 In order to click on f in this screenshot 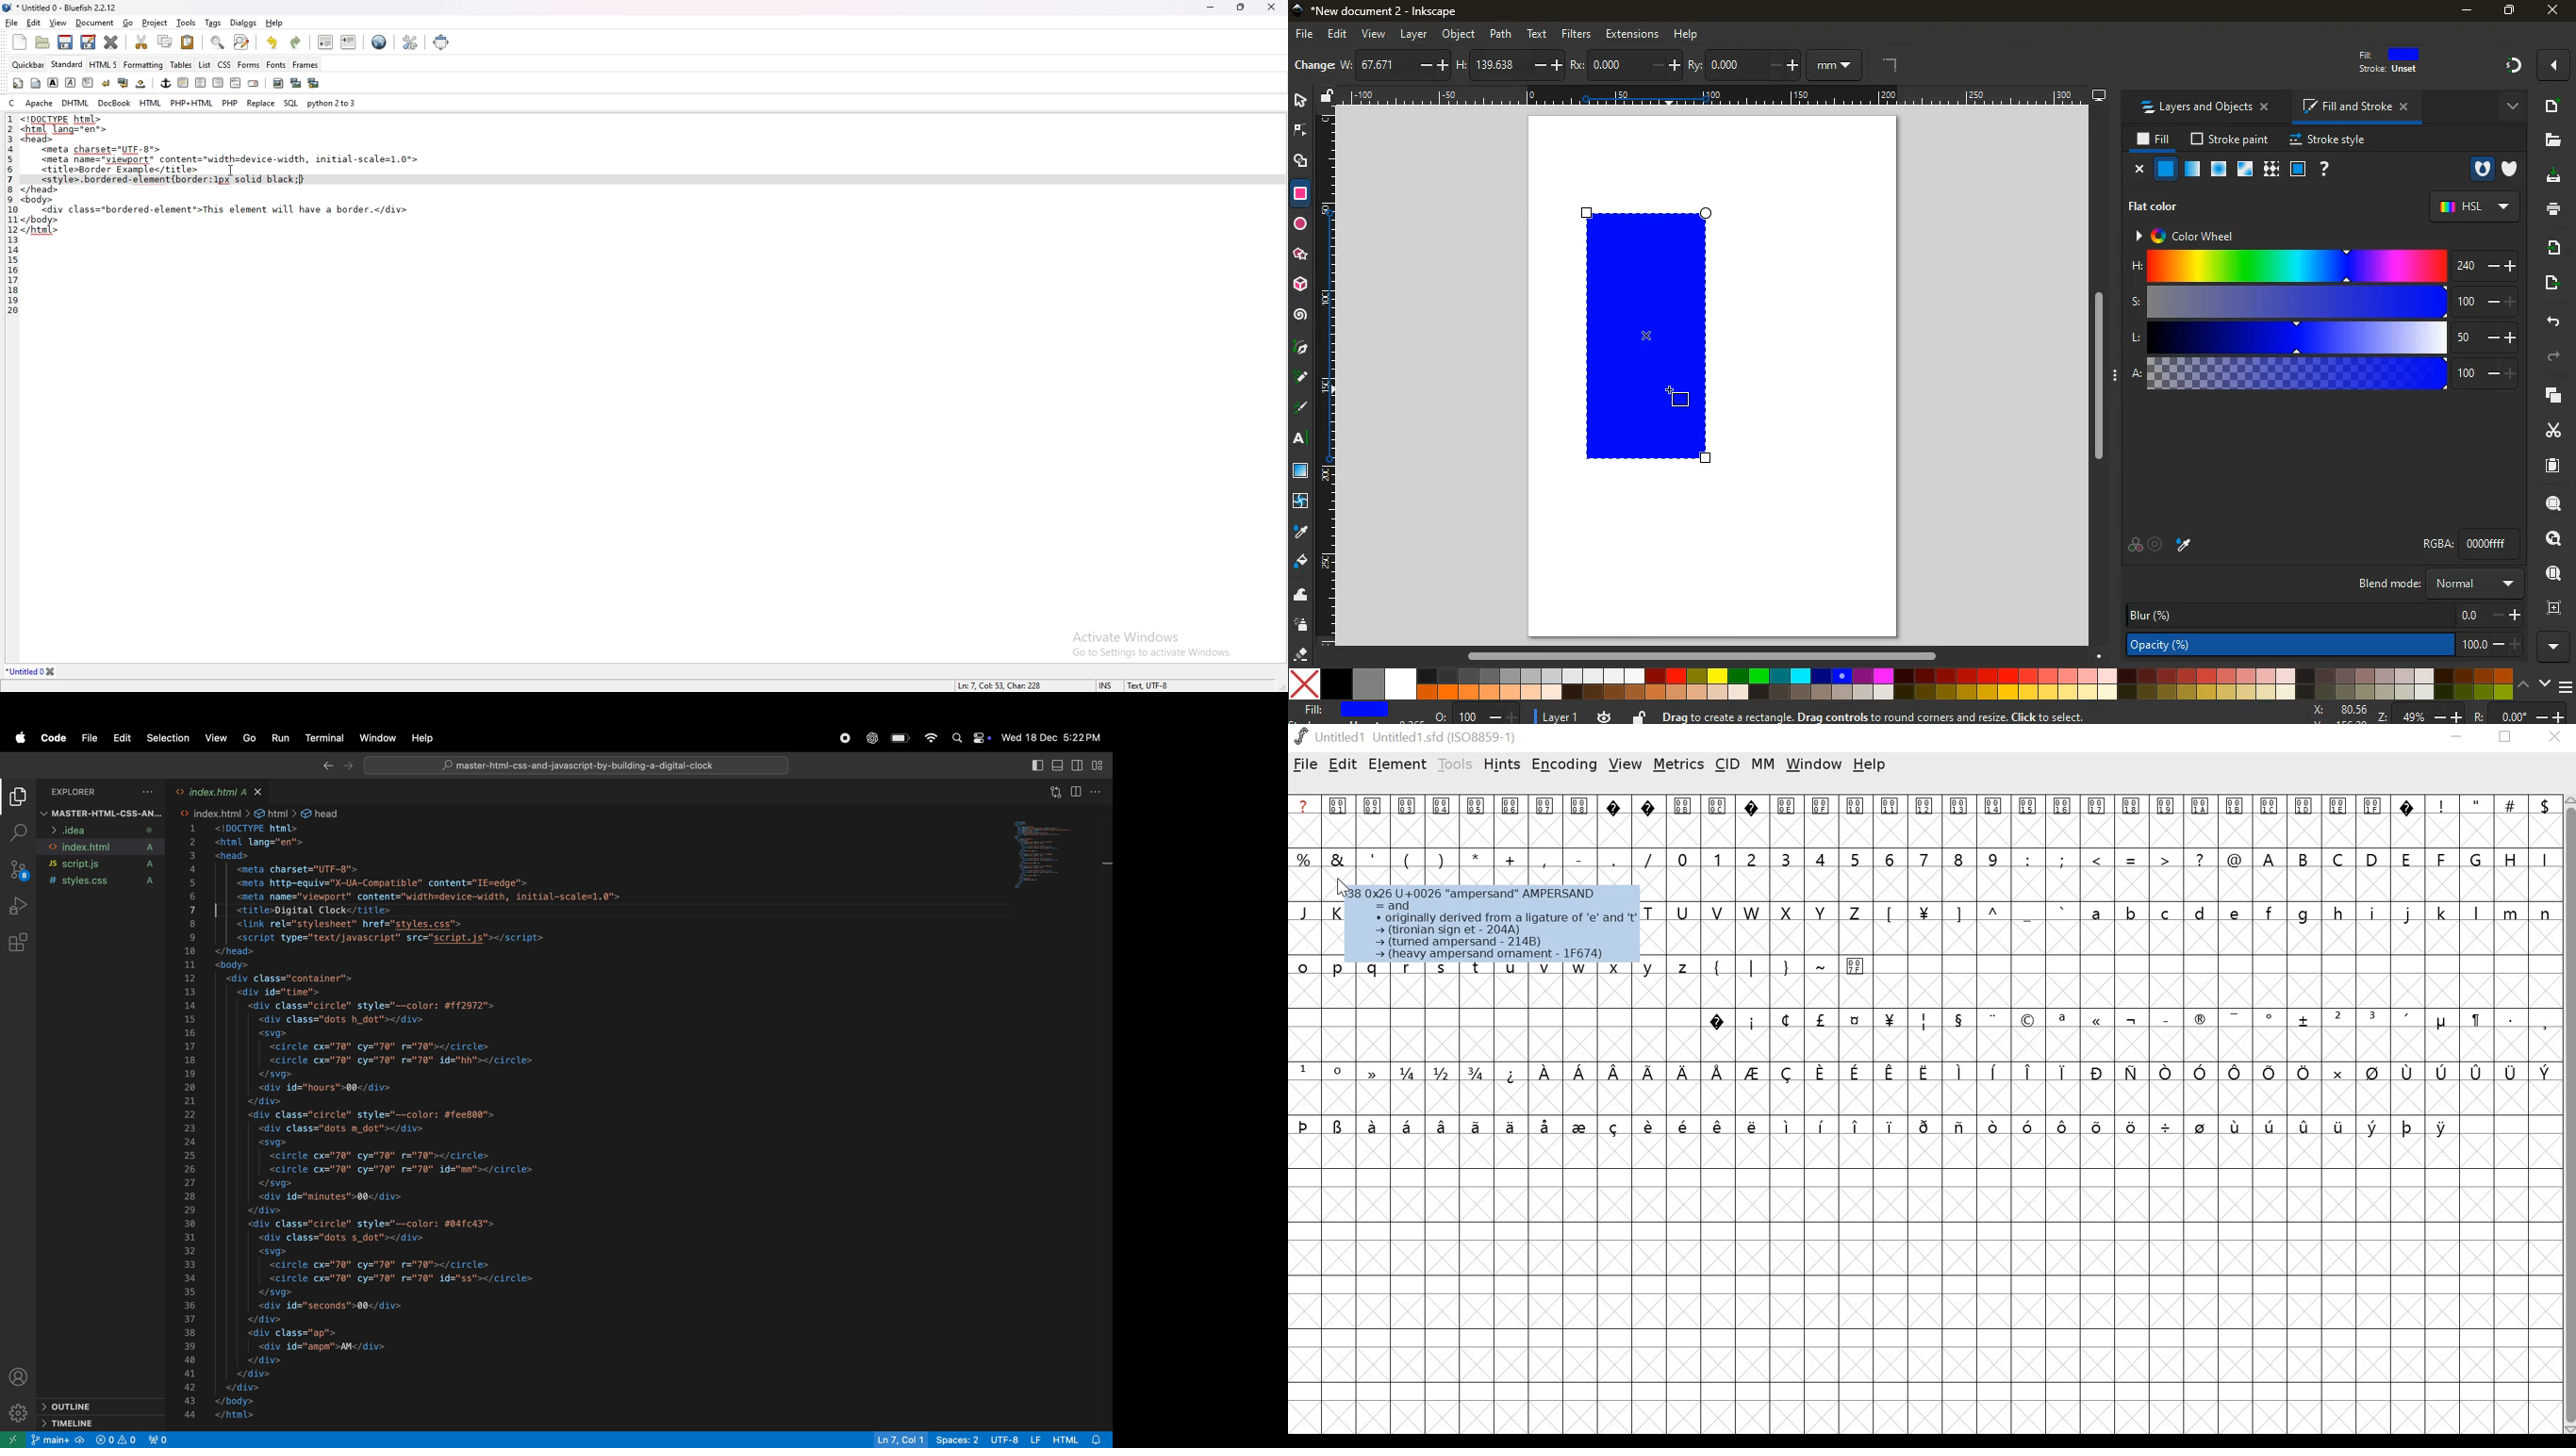, I will do `click(2272, 912)`.